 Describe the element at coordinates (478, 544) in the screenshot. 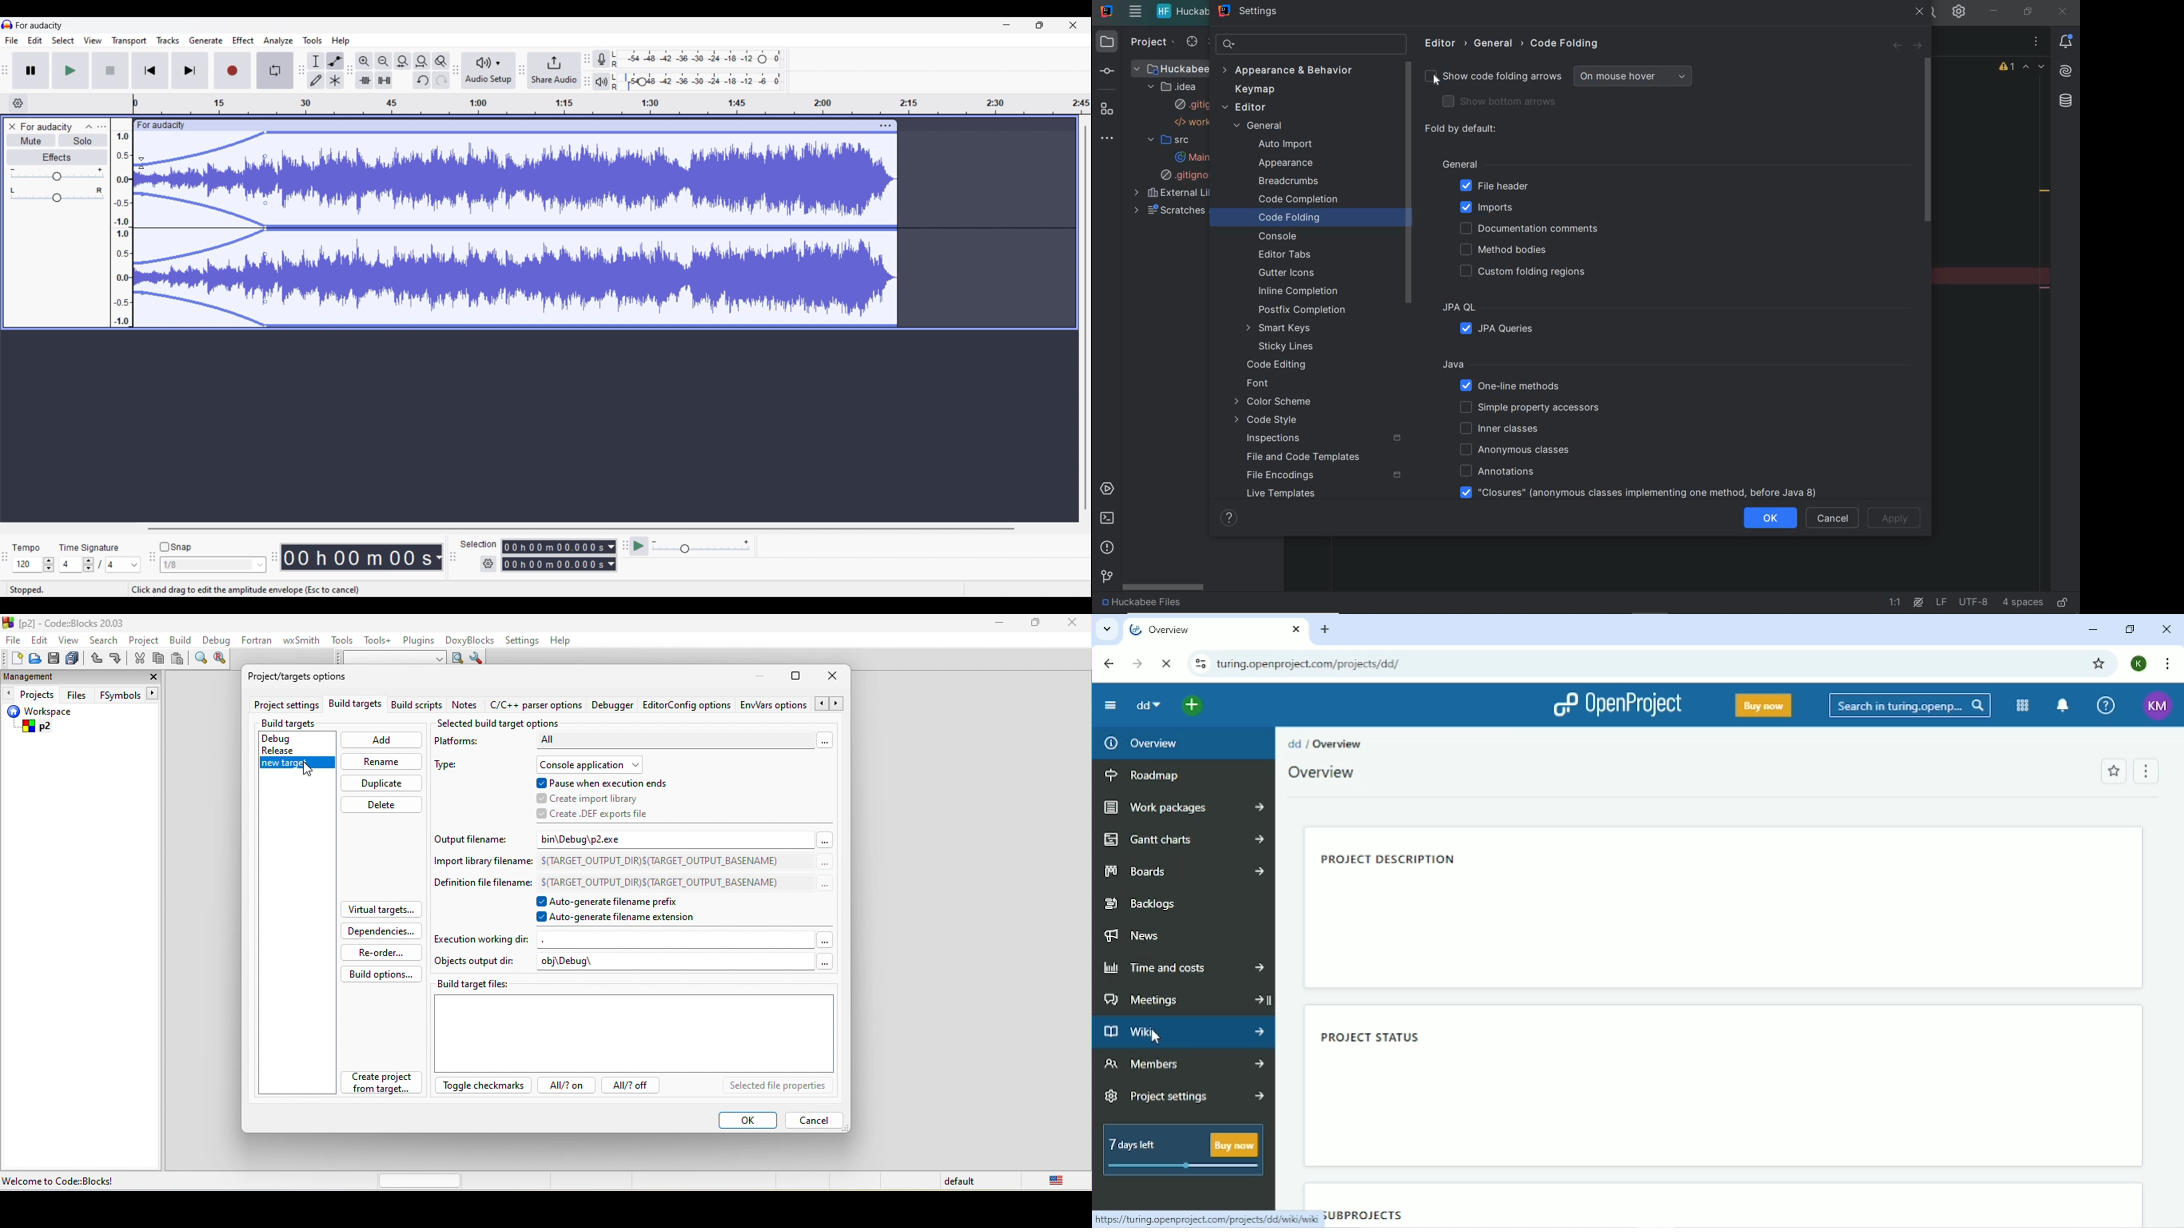

I see `selection` at that location.